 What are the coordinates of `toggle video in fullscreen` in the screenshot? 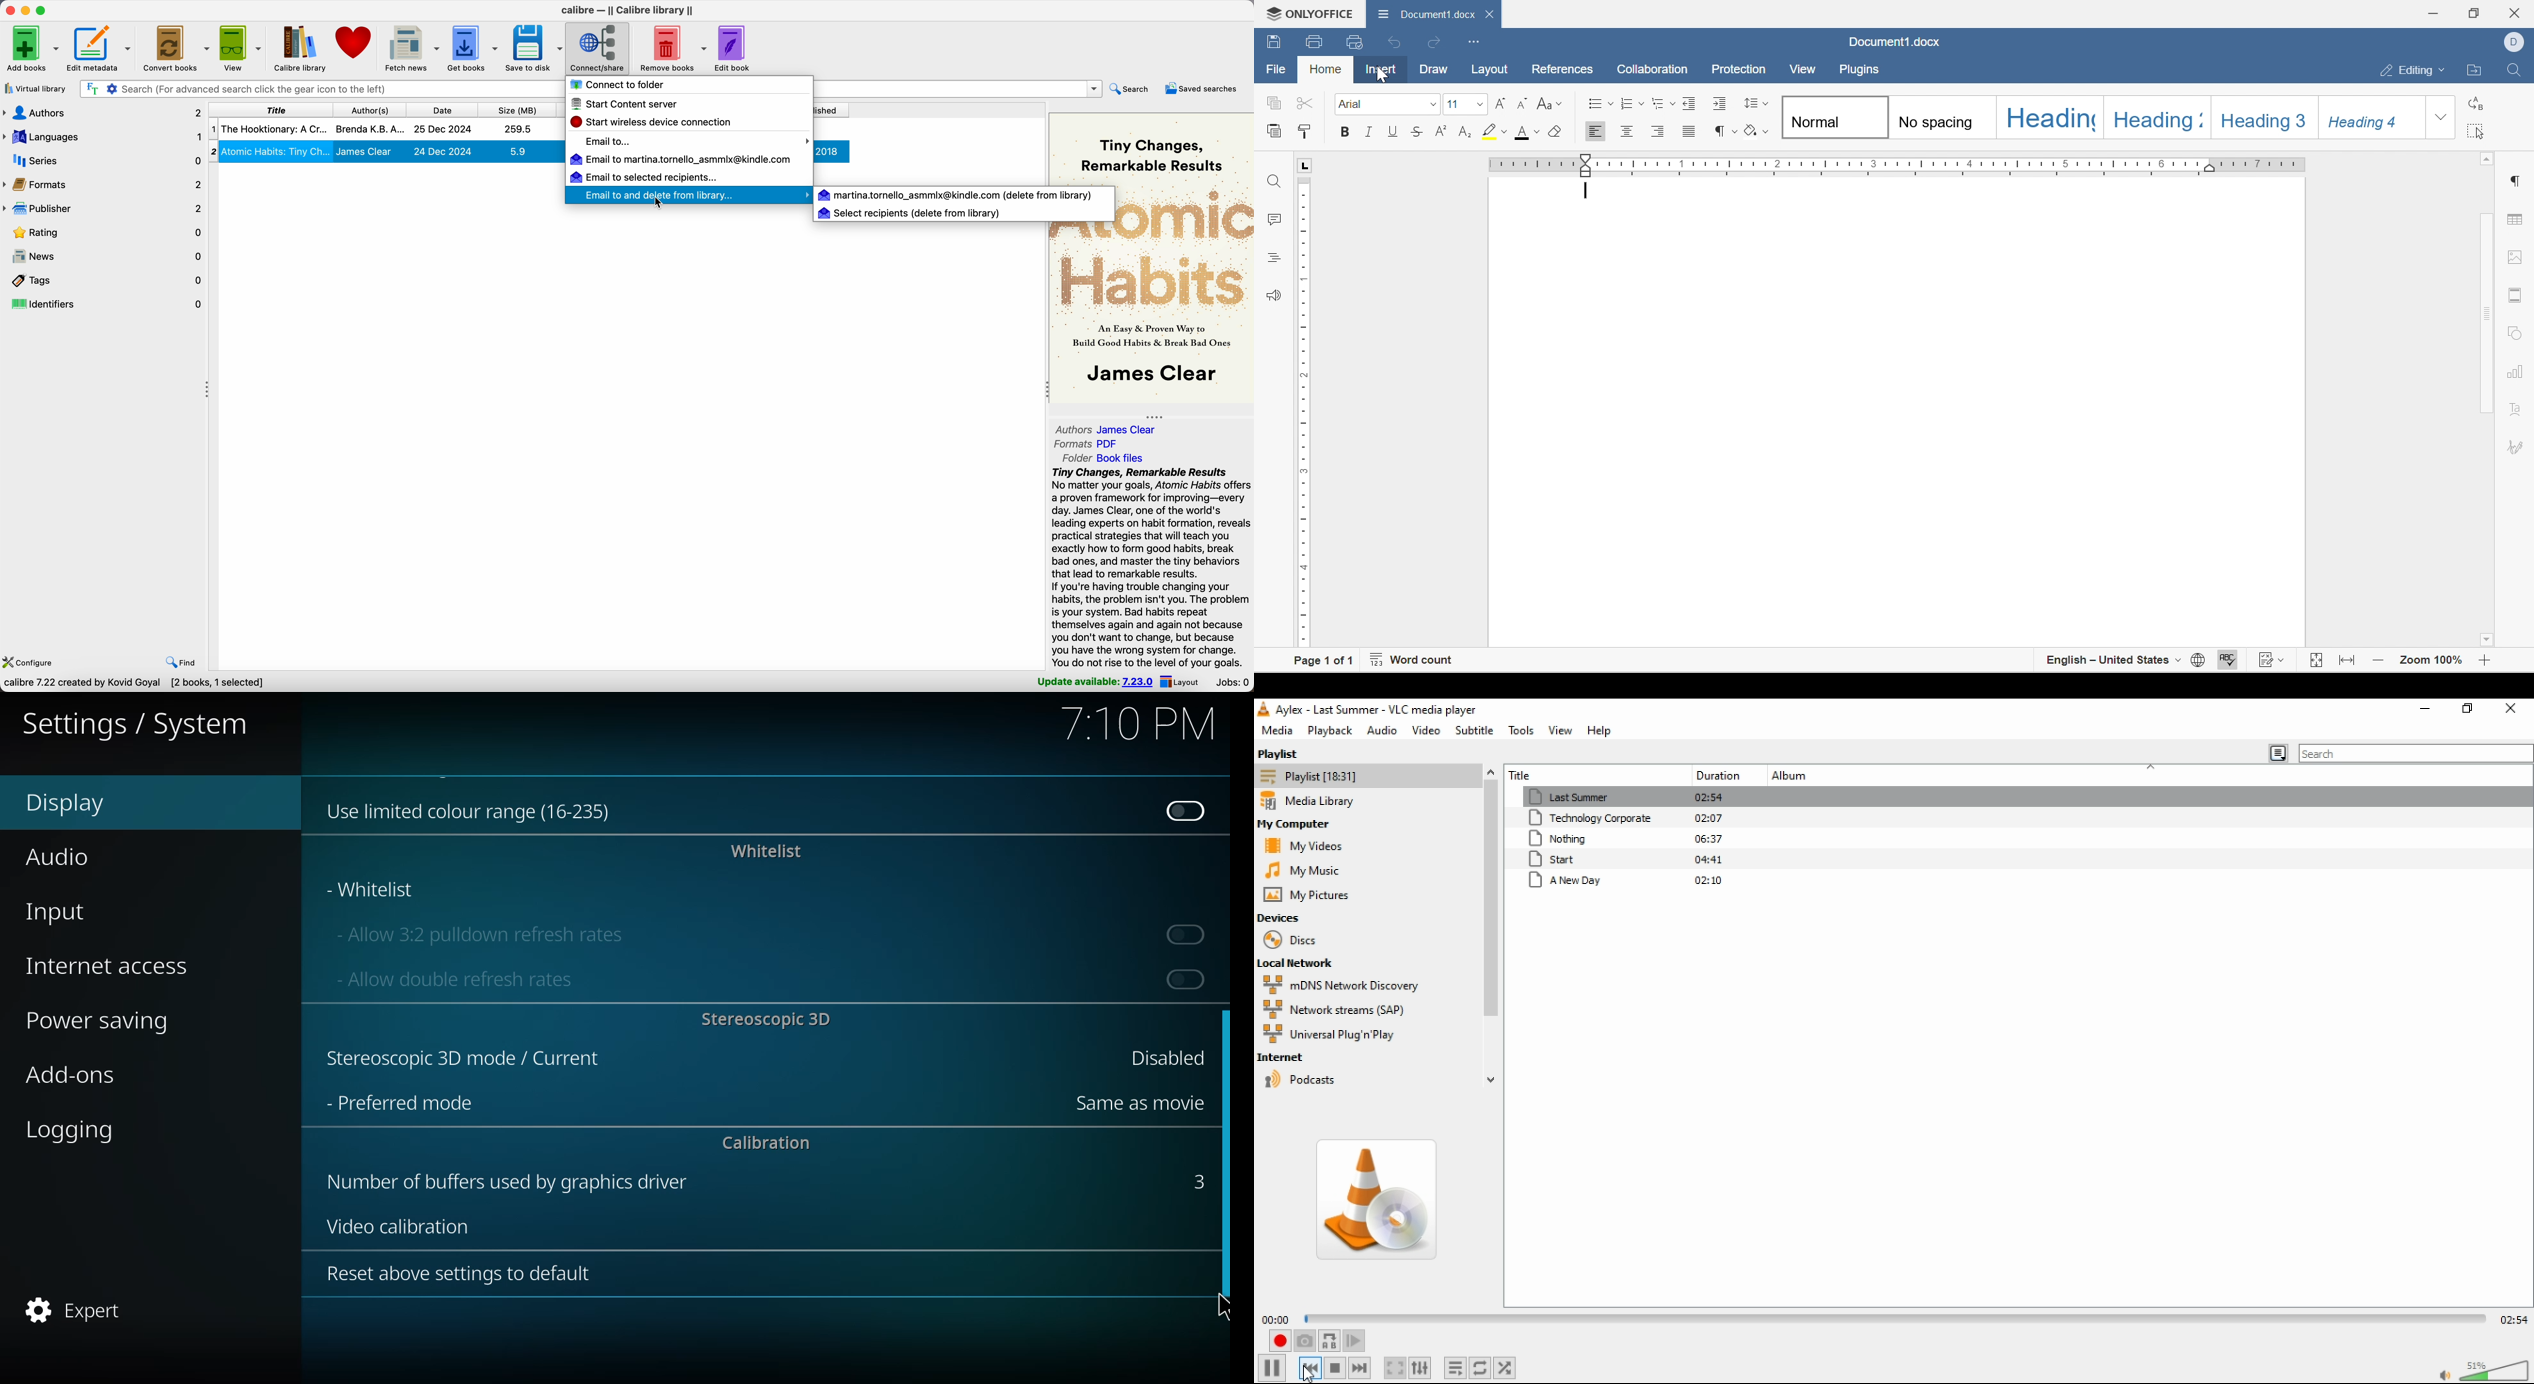 It's located at (1394, 1368).